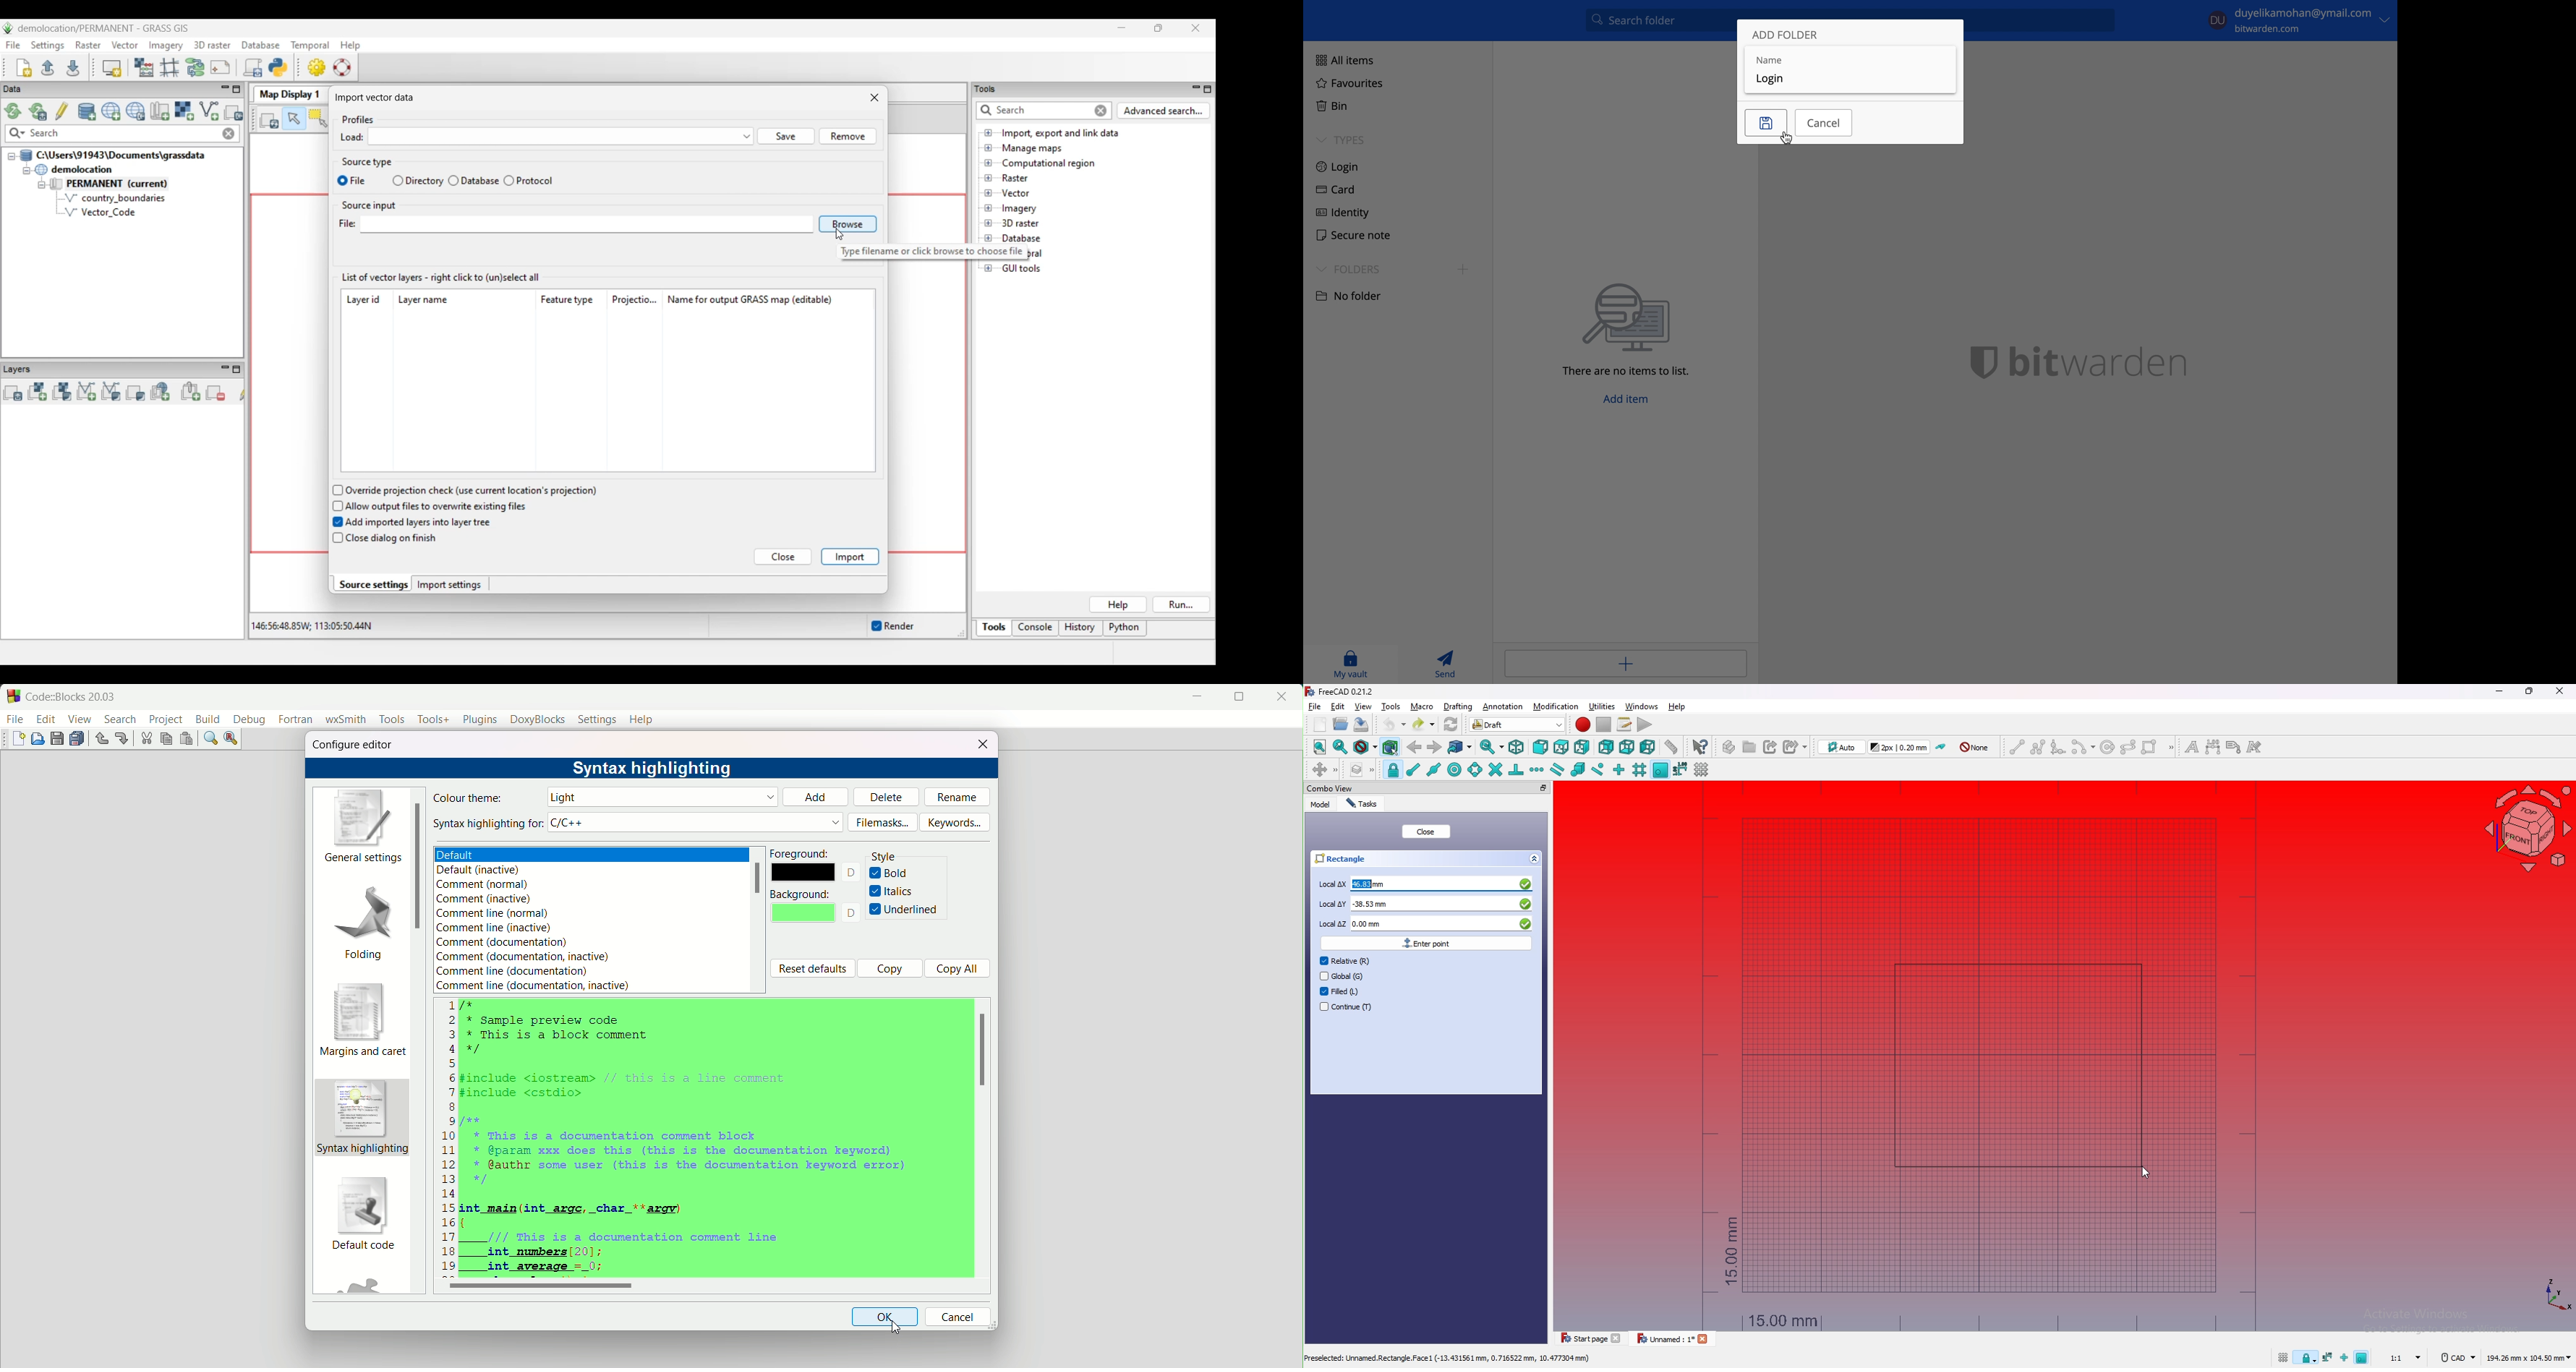  Describe the element at coordinates (121, 738) in the screenshot. I see `redo` at that location.